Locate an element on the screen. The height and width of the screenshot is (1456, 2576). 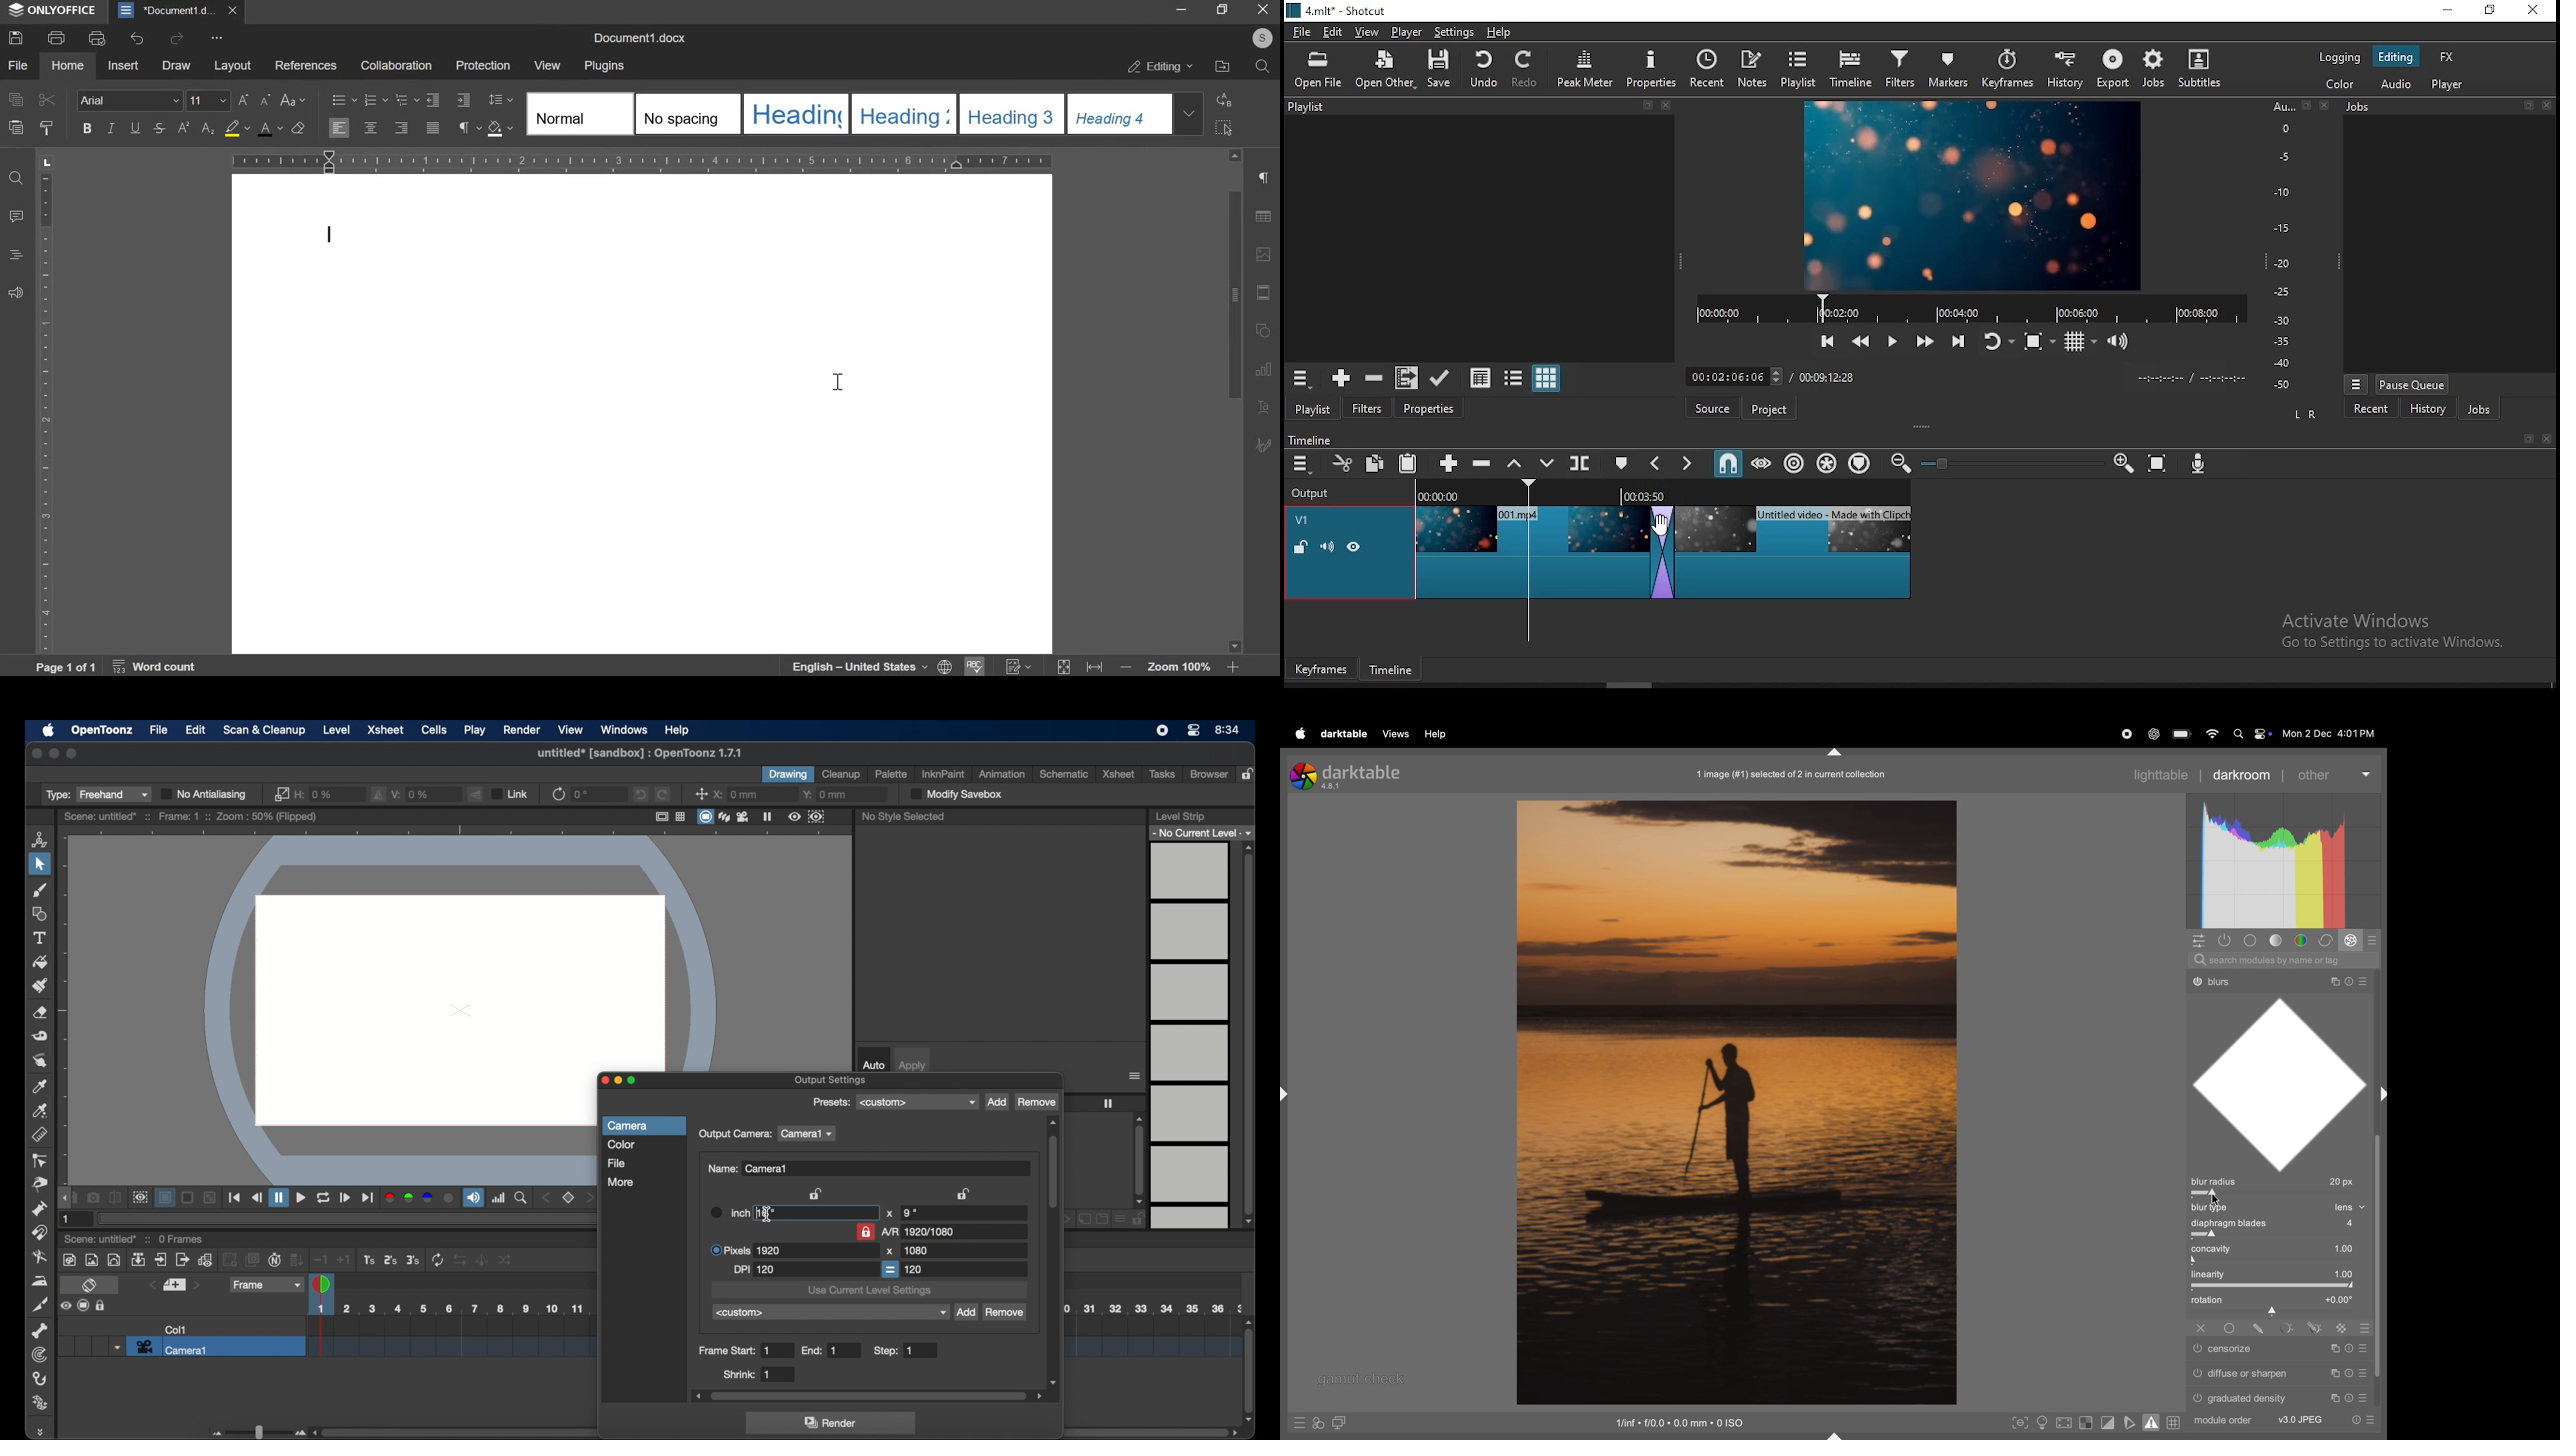
previous marker is located at coordinates (1655, 464).